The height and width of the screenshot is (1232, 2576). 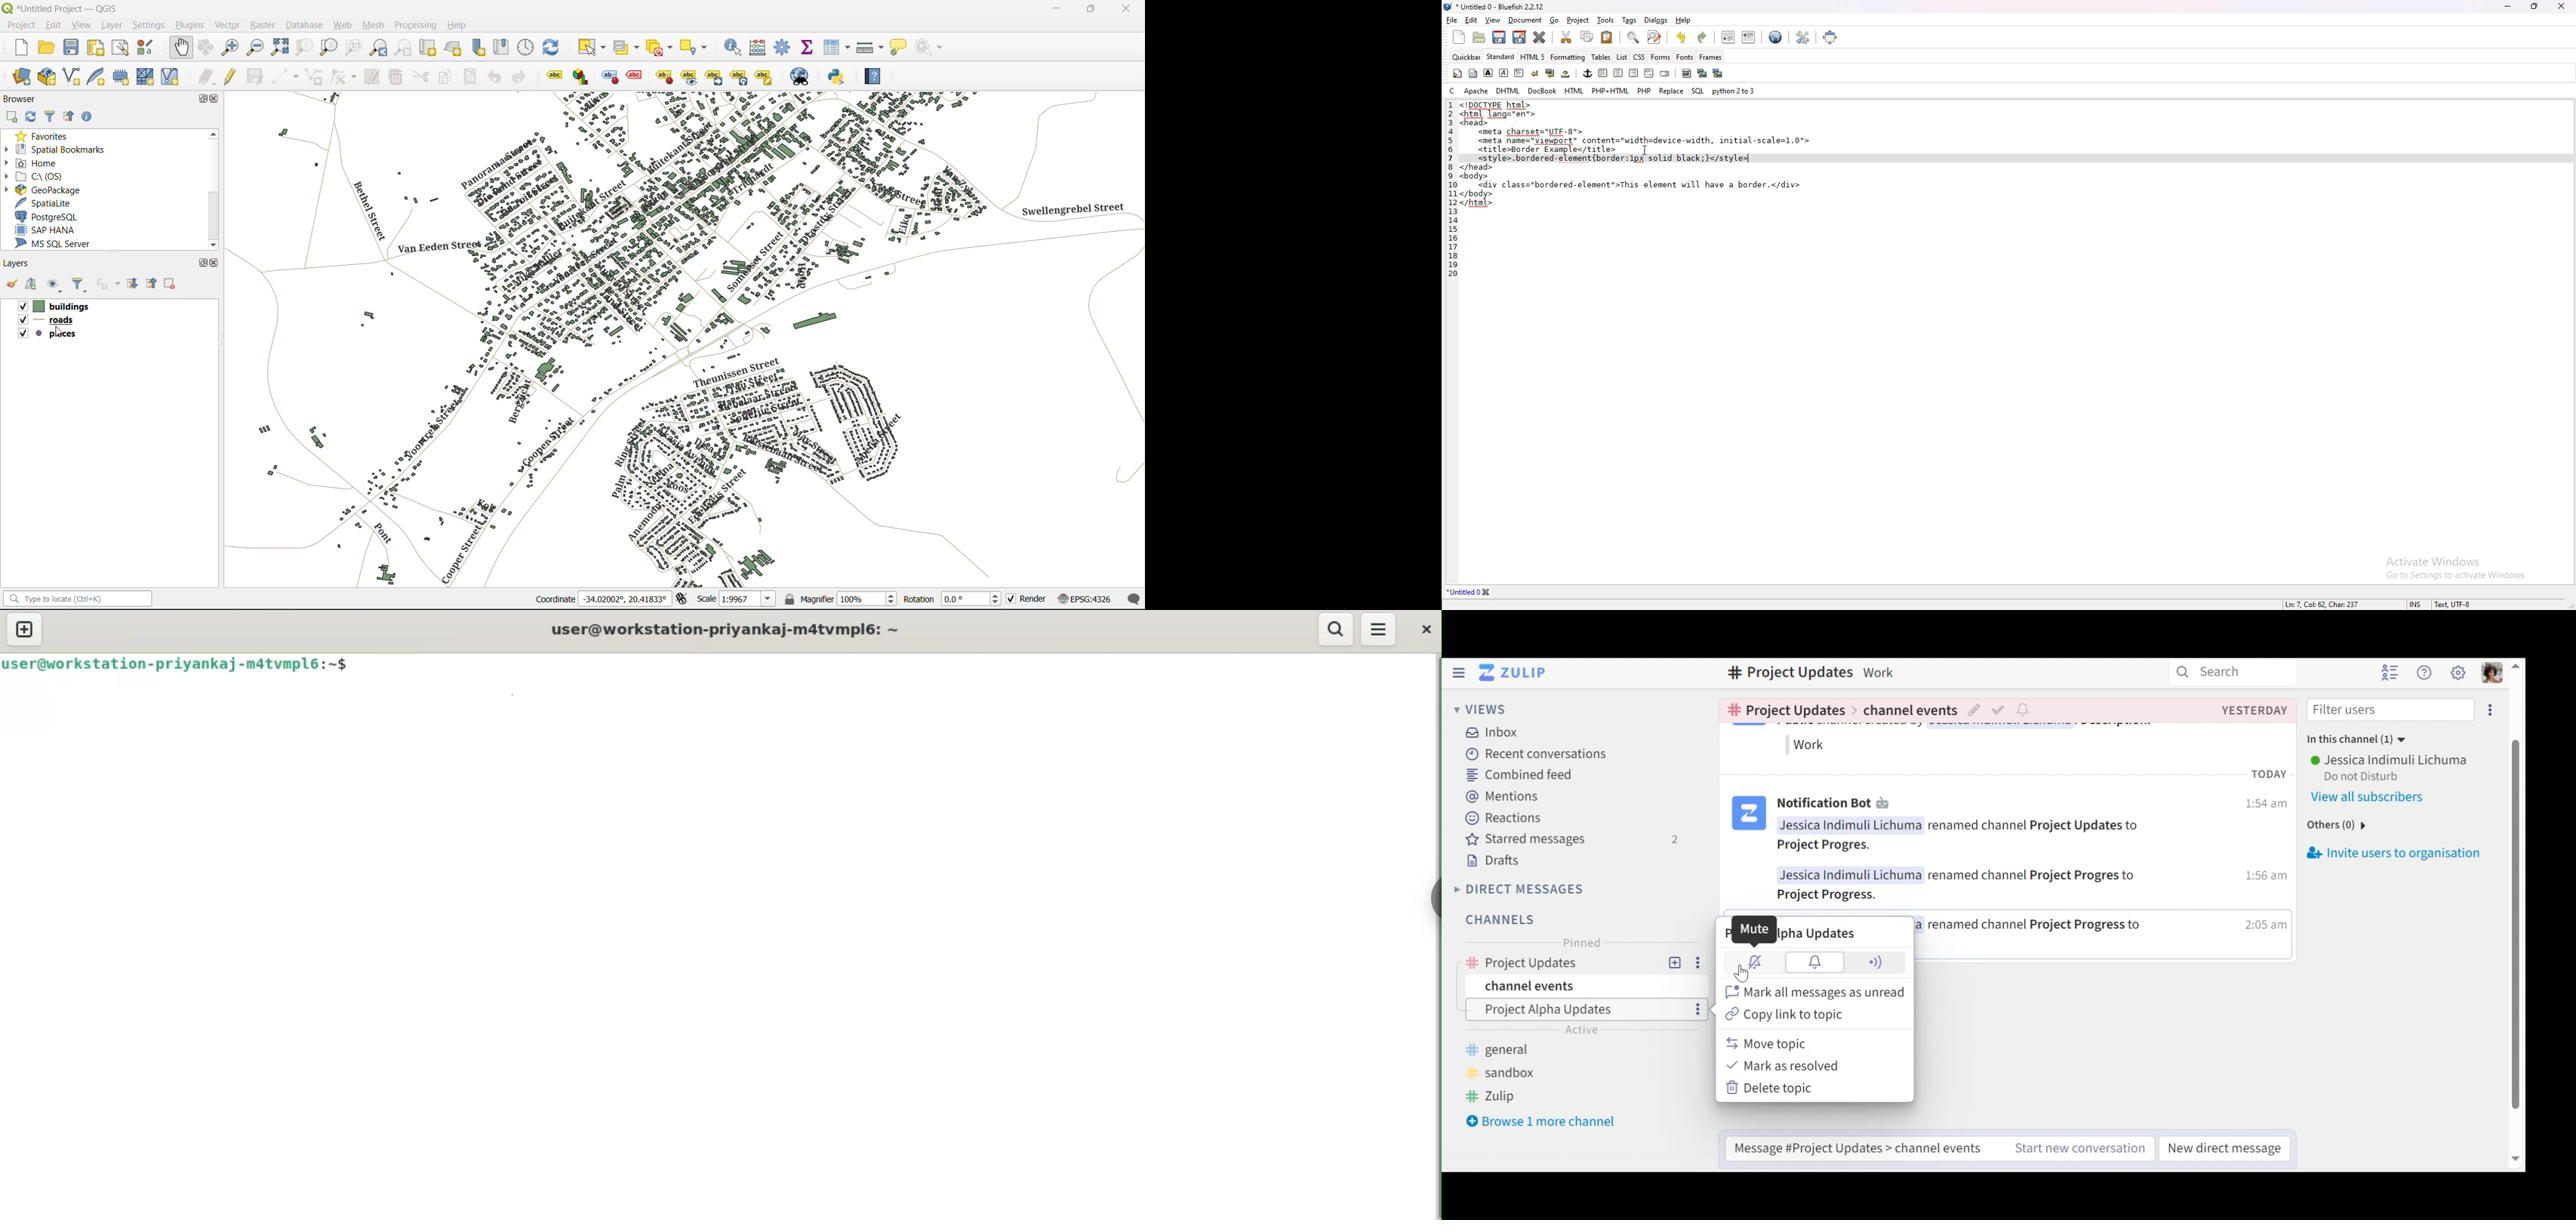 What do you see at coordinates (1671, 91) in the screenshot?
I see `replace` at bounding box center [1671, 91].